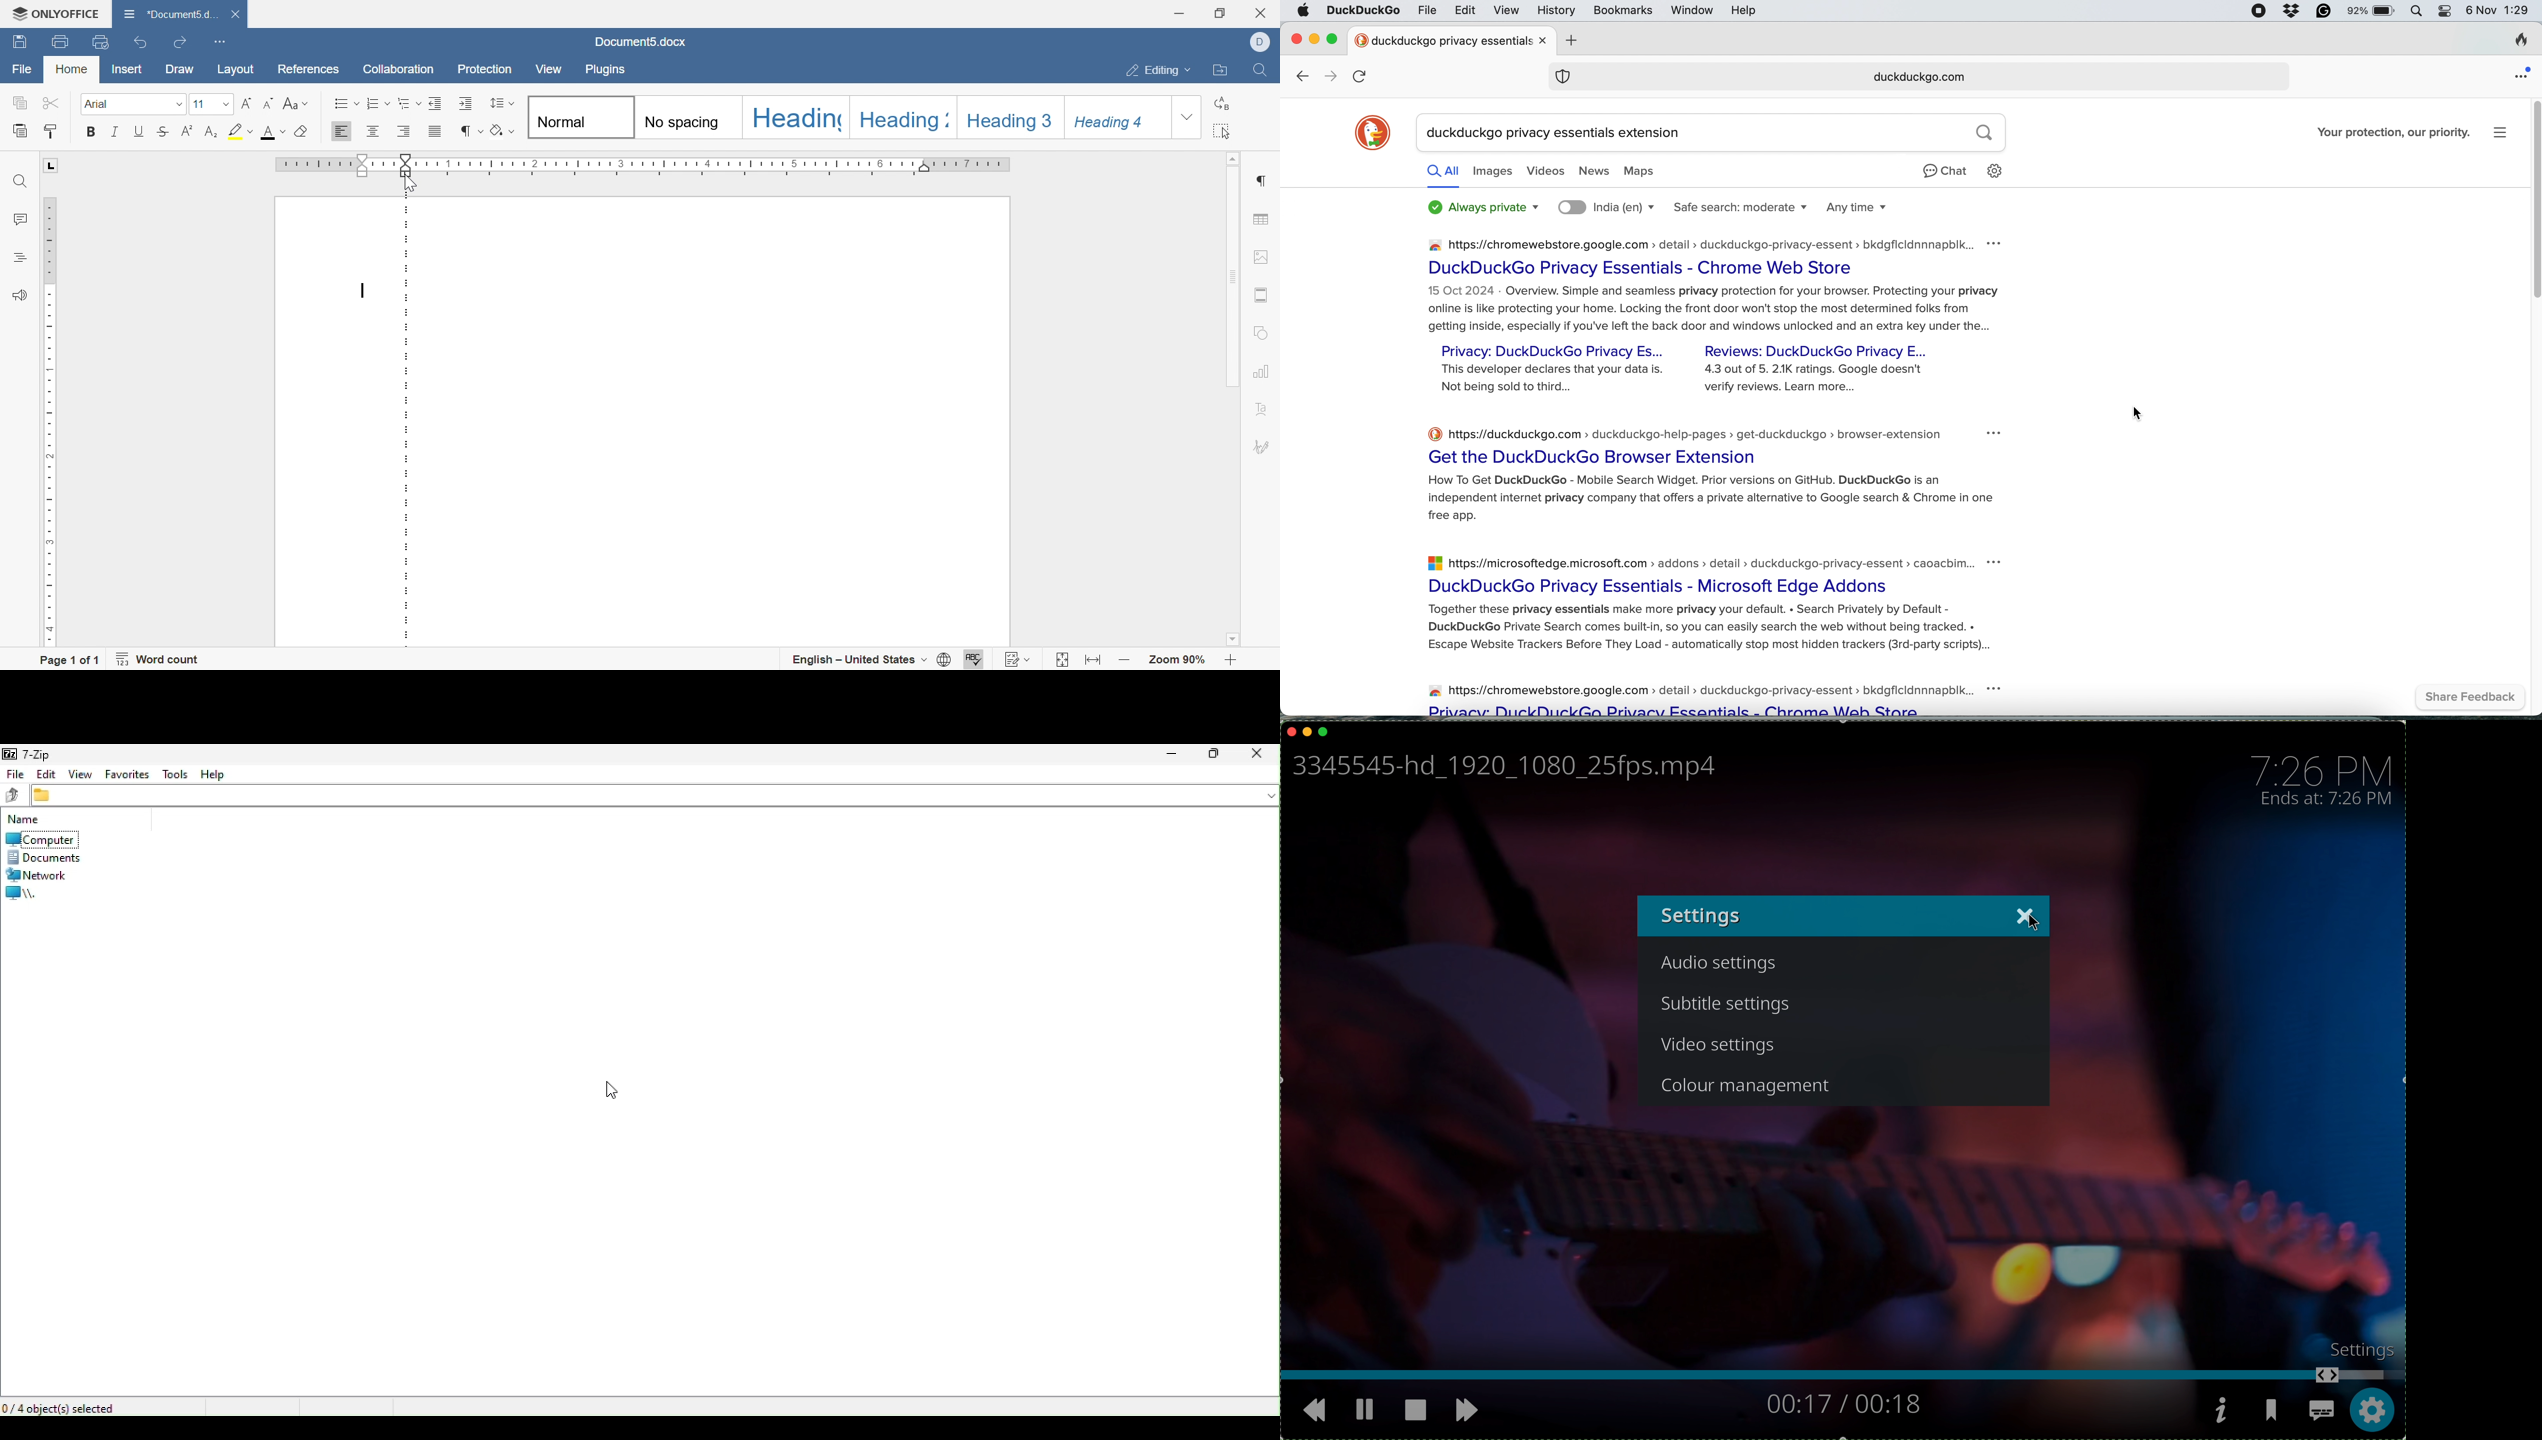 The height and width of the screenshot is (1456, 2548). What do you see at coordinates (1723, 967) in the screenshot?
I see `audio settings` at bounding box center [1723, 967].